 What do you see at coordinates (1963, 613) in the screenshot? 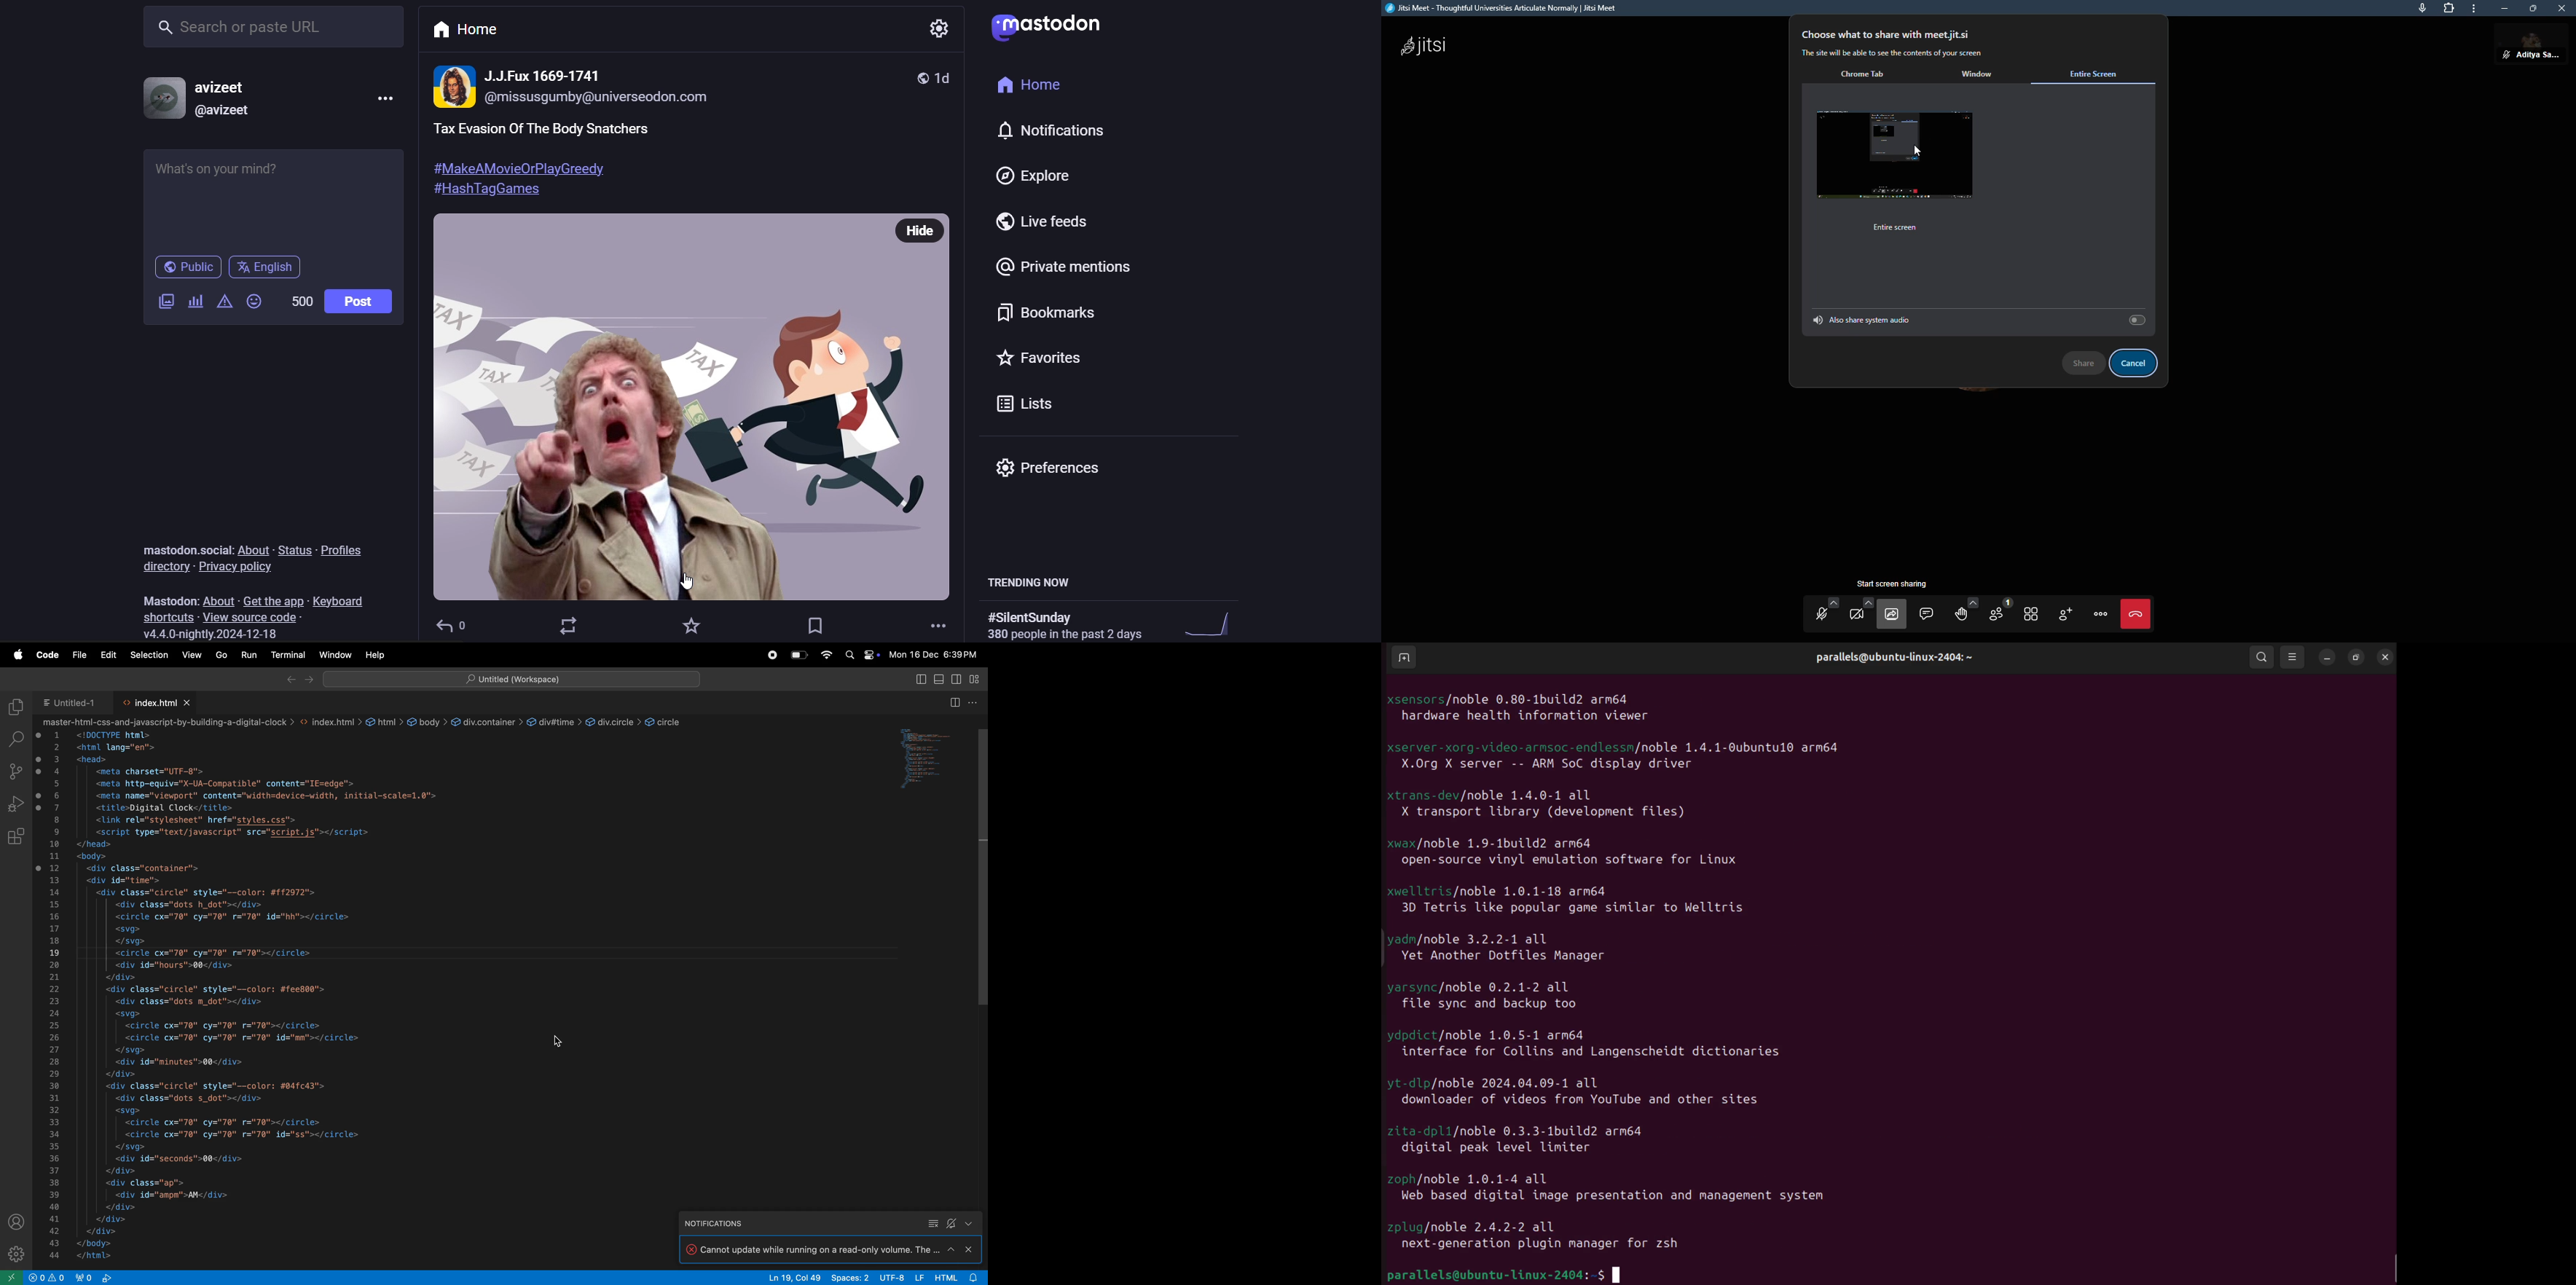
I see `raise hand` at bounding box center [1963, 613].